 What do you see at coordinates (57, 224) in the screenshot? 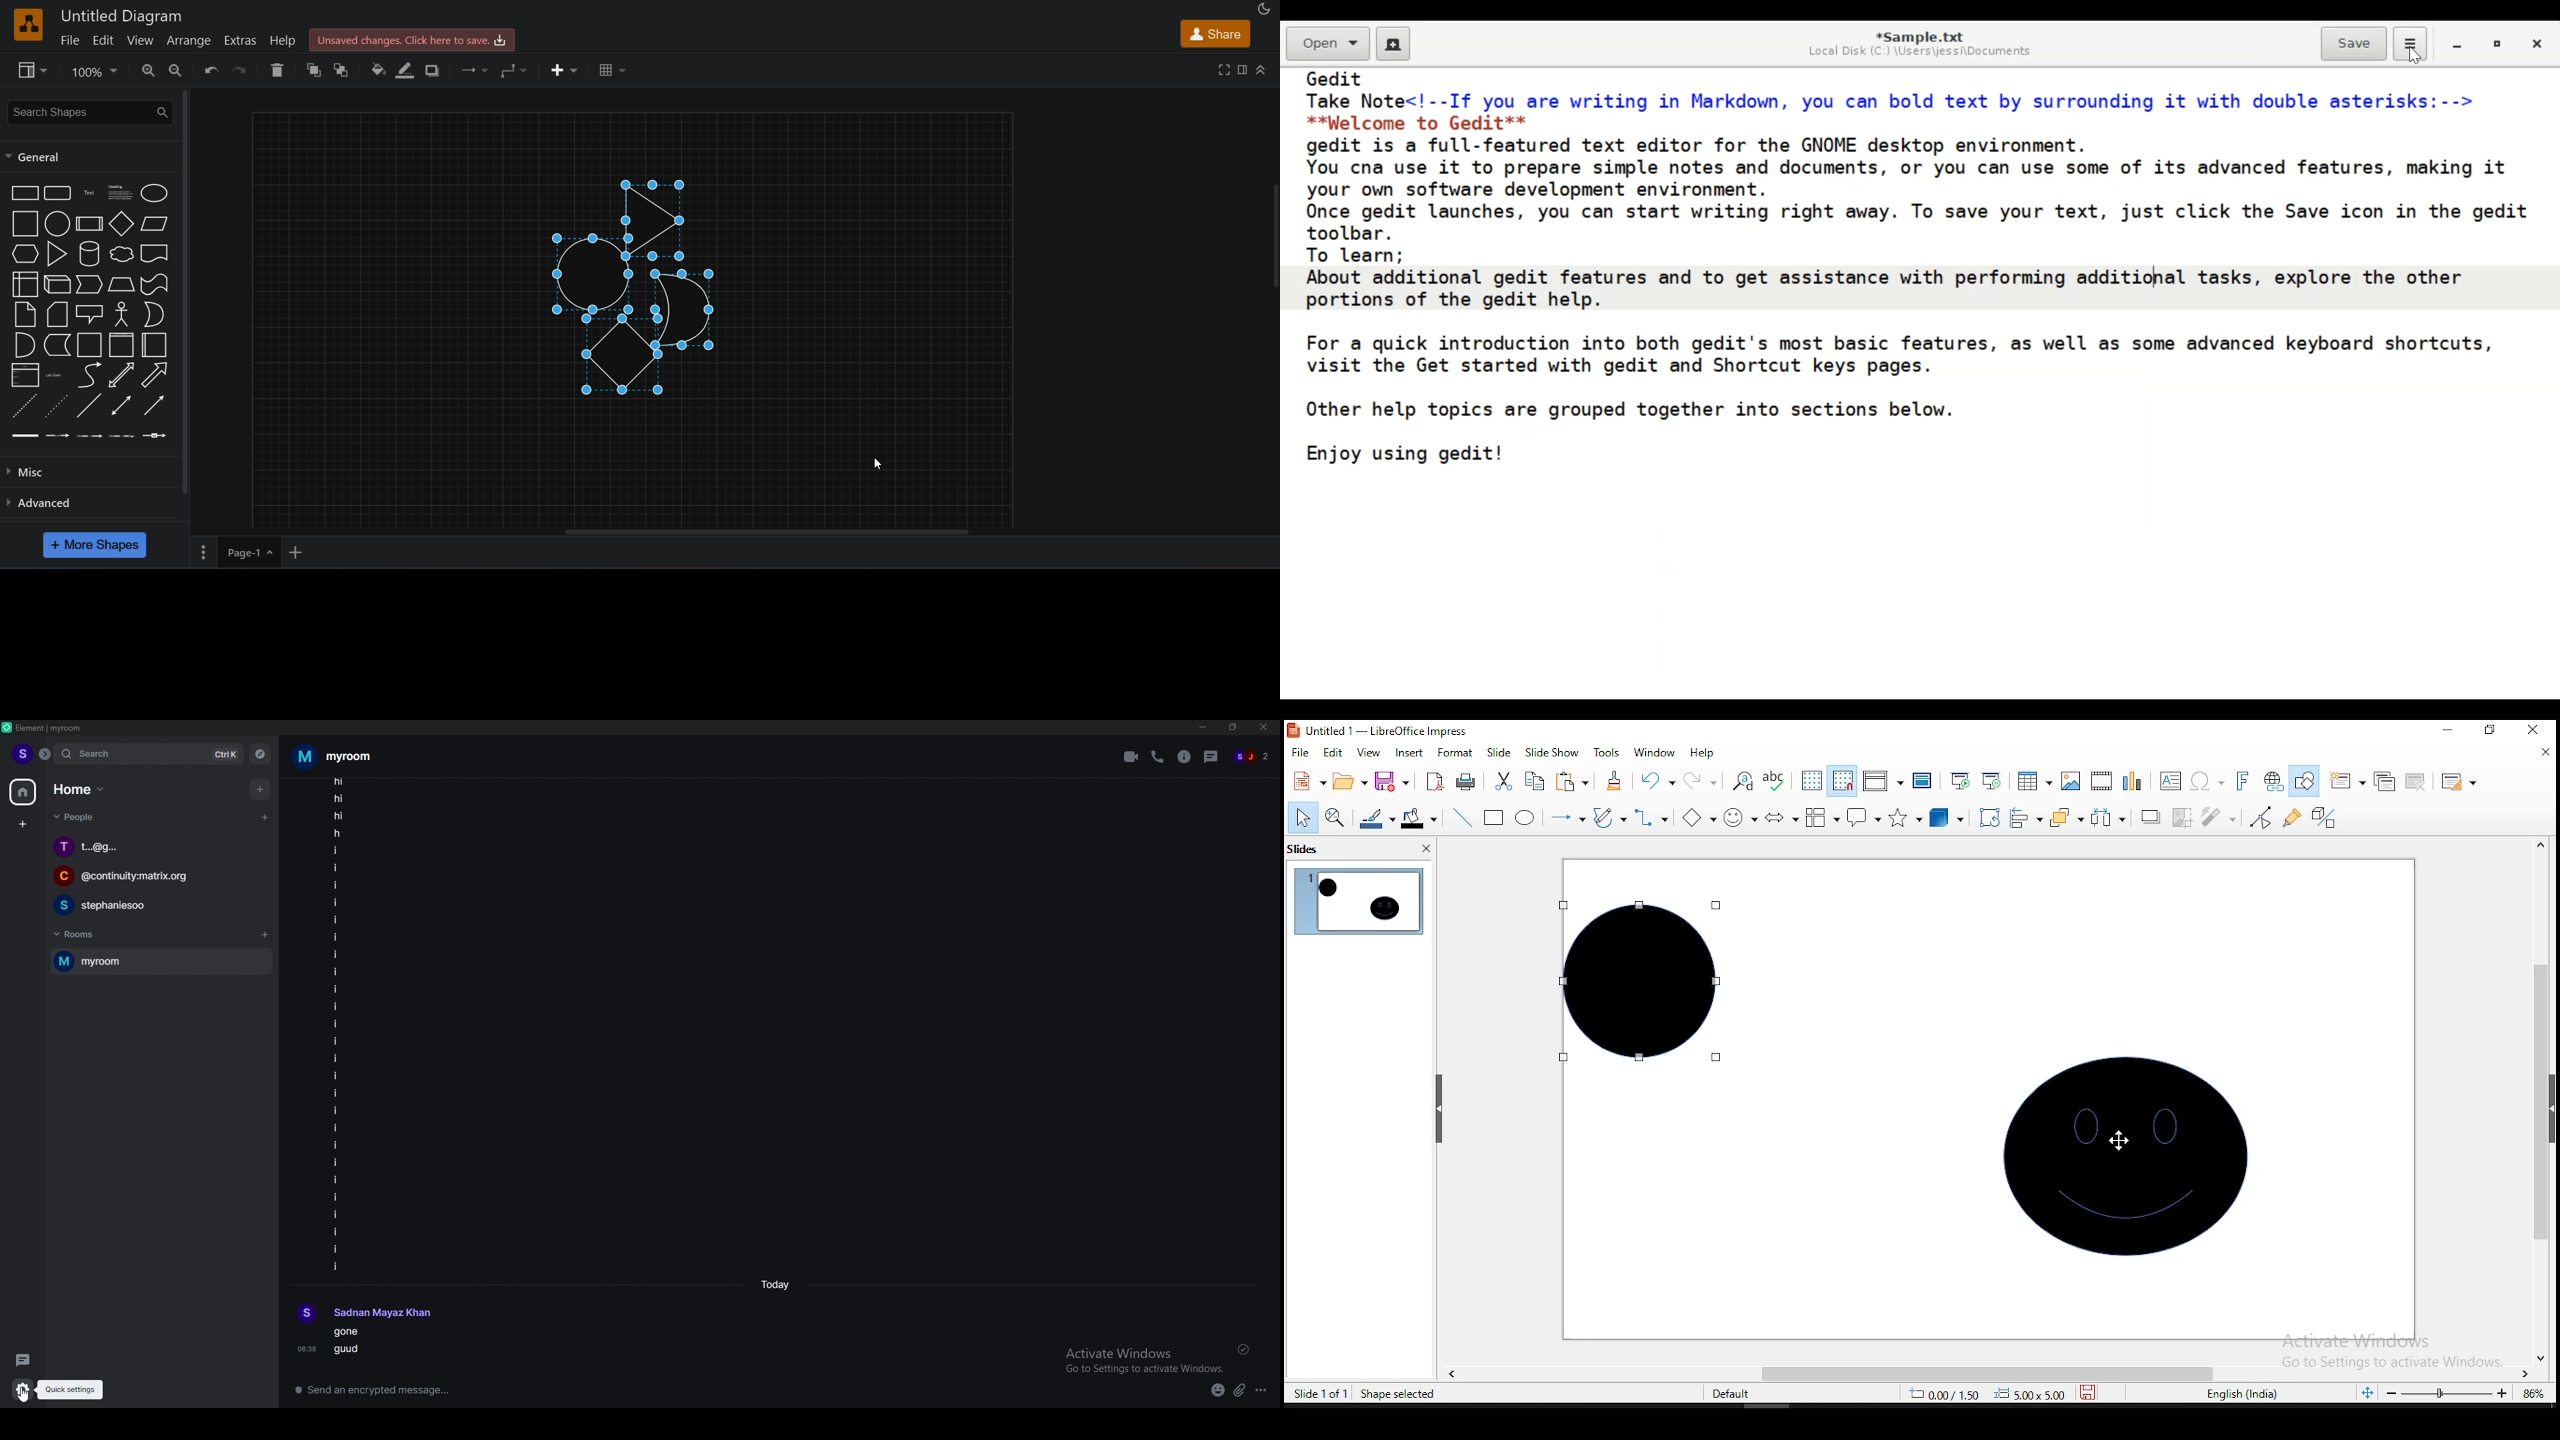
I see `circle` at bounding box center [57, 224].